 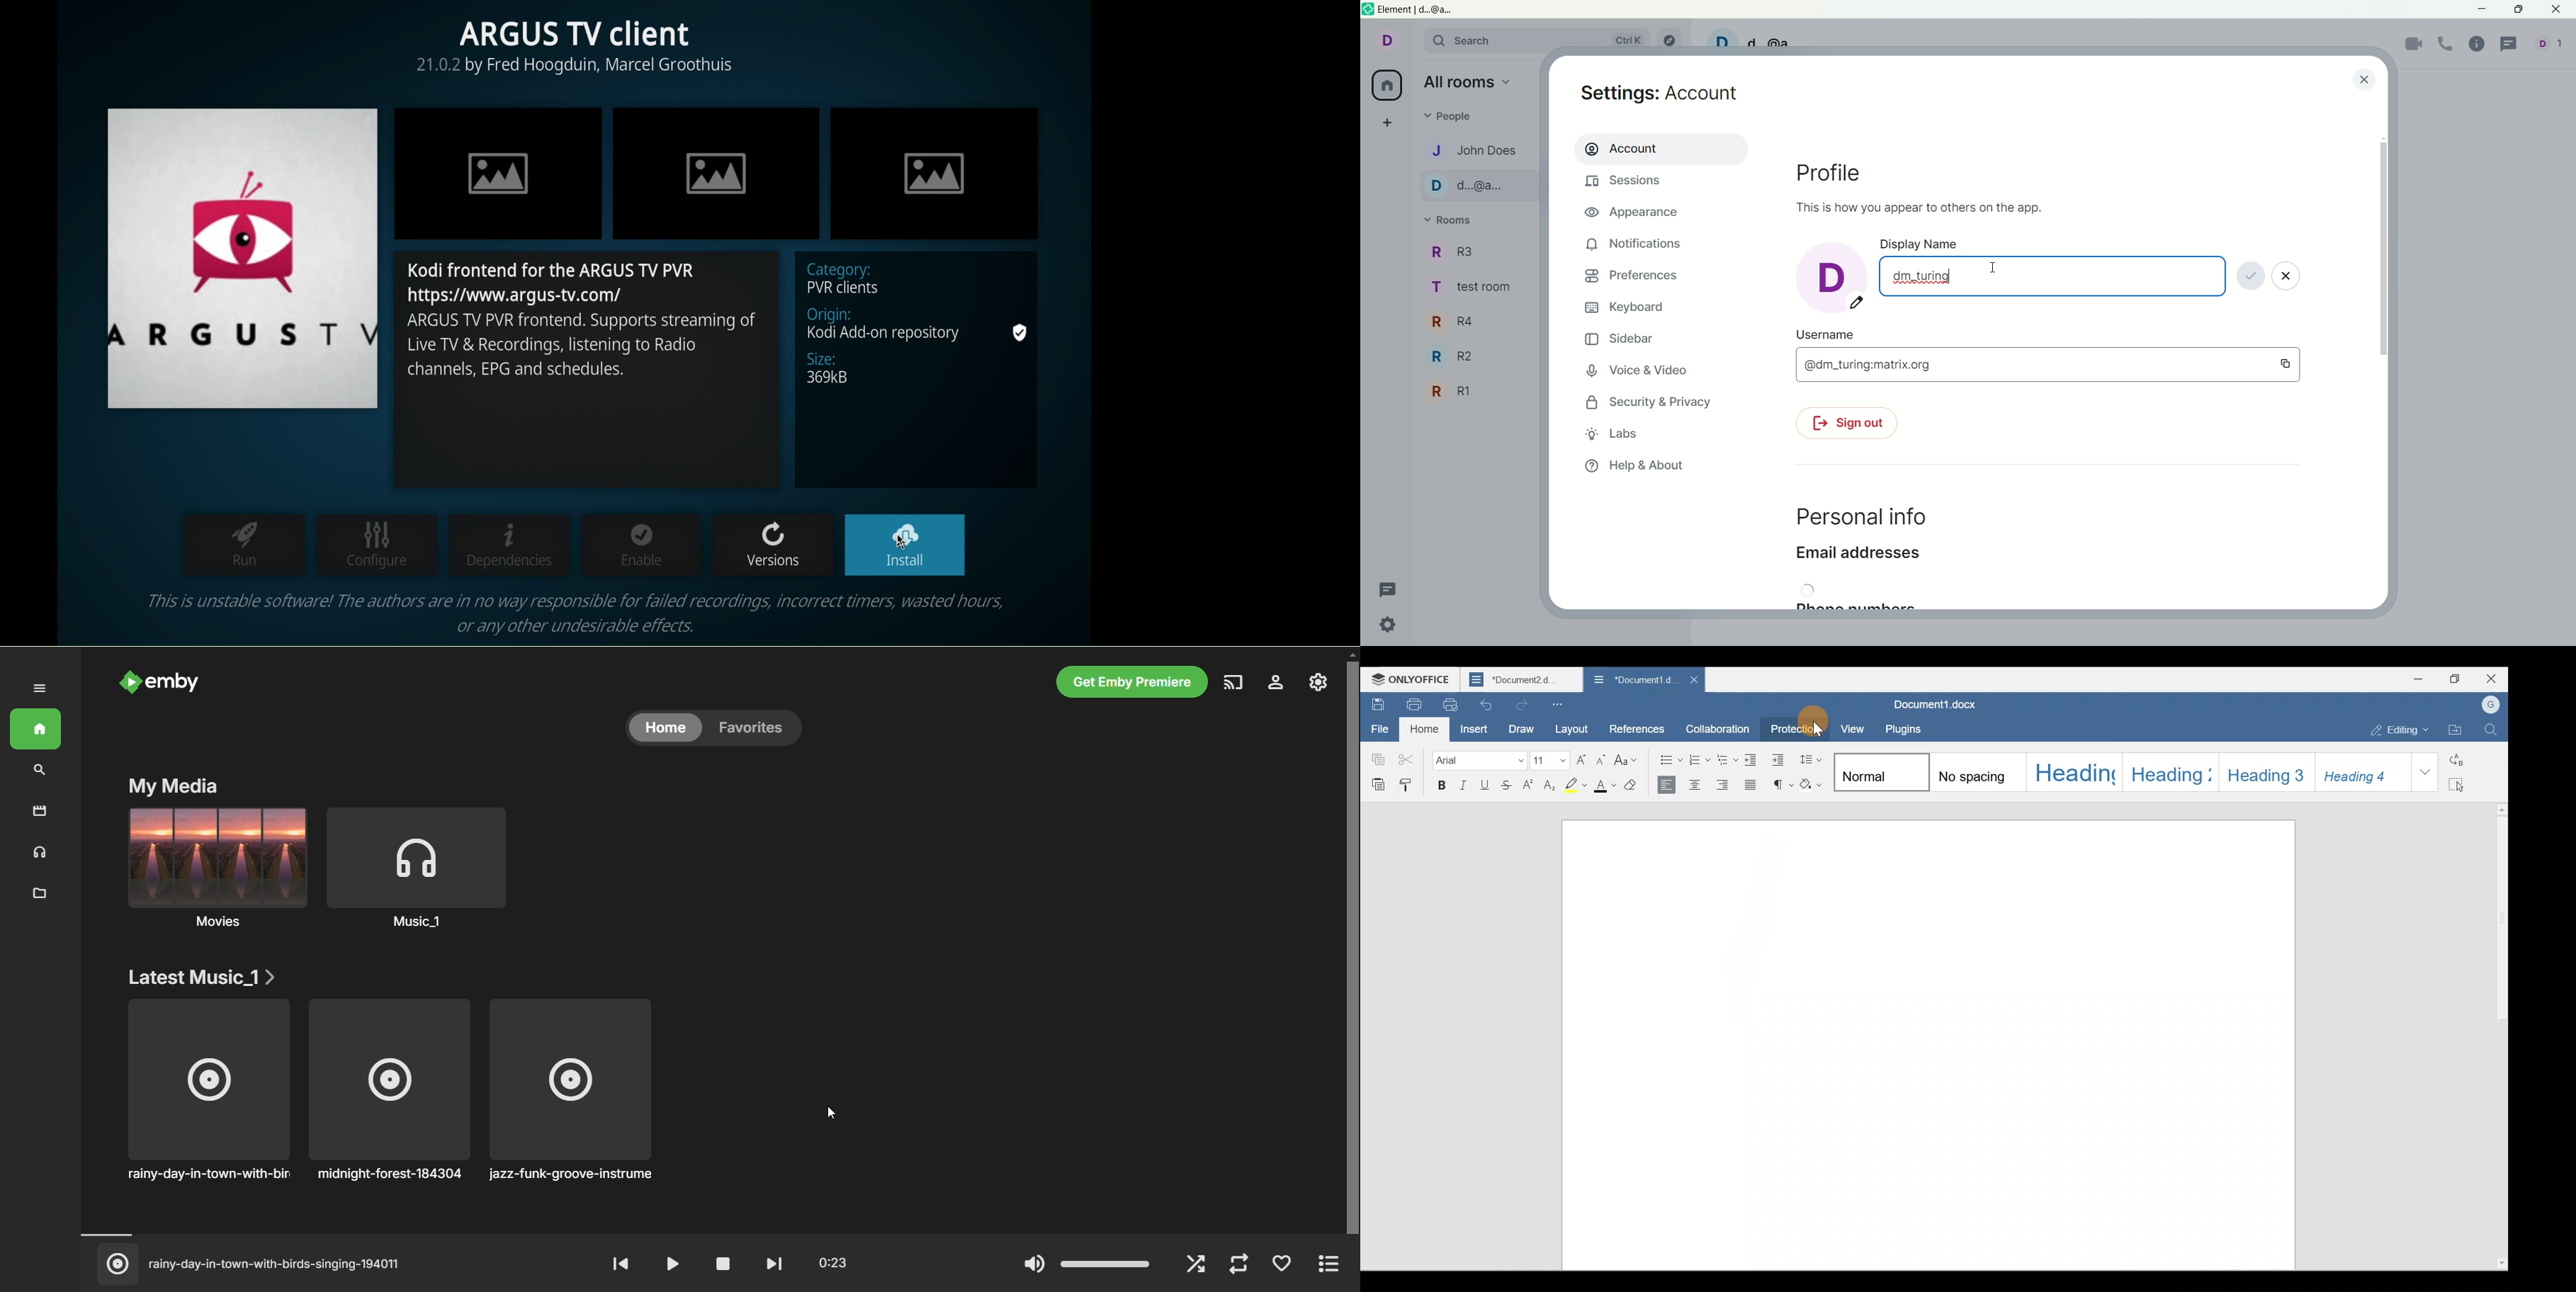 What do you see at coordinates (1673, 40) in the screenshot?
I see `explore rooms` at bounding box center [1673, 40].